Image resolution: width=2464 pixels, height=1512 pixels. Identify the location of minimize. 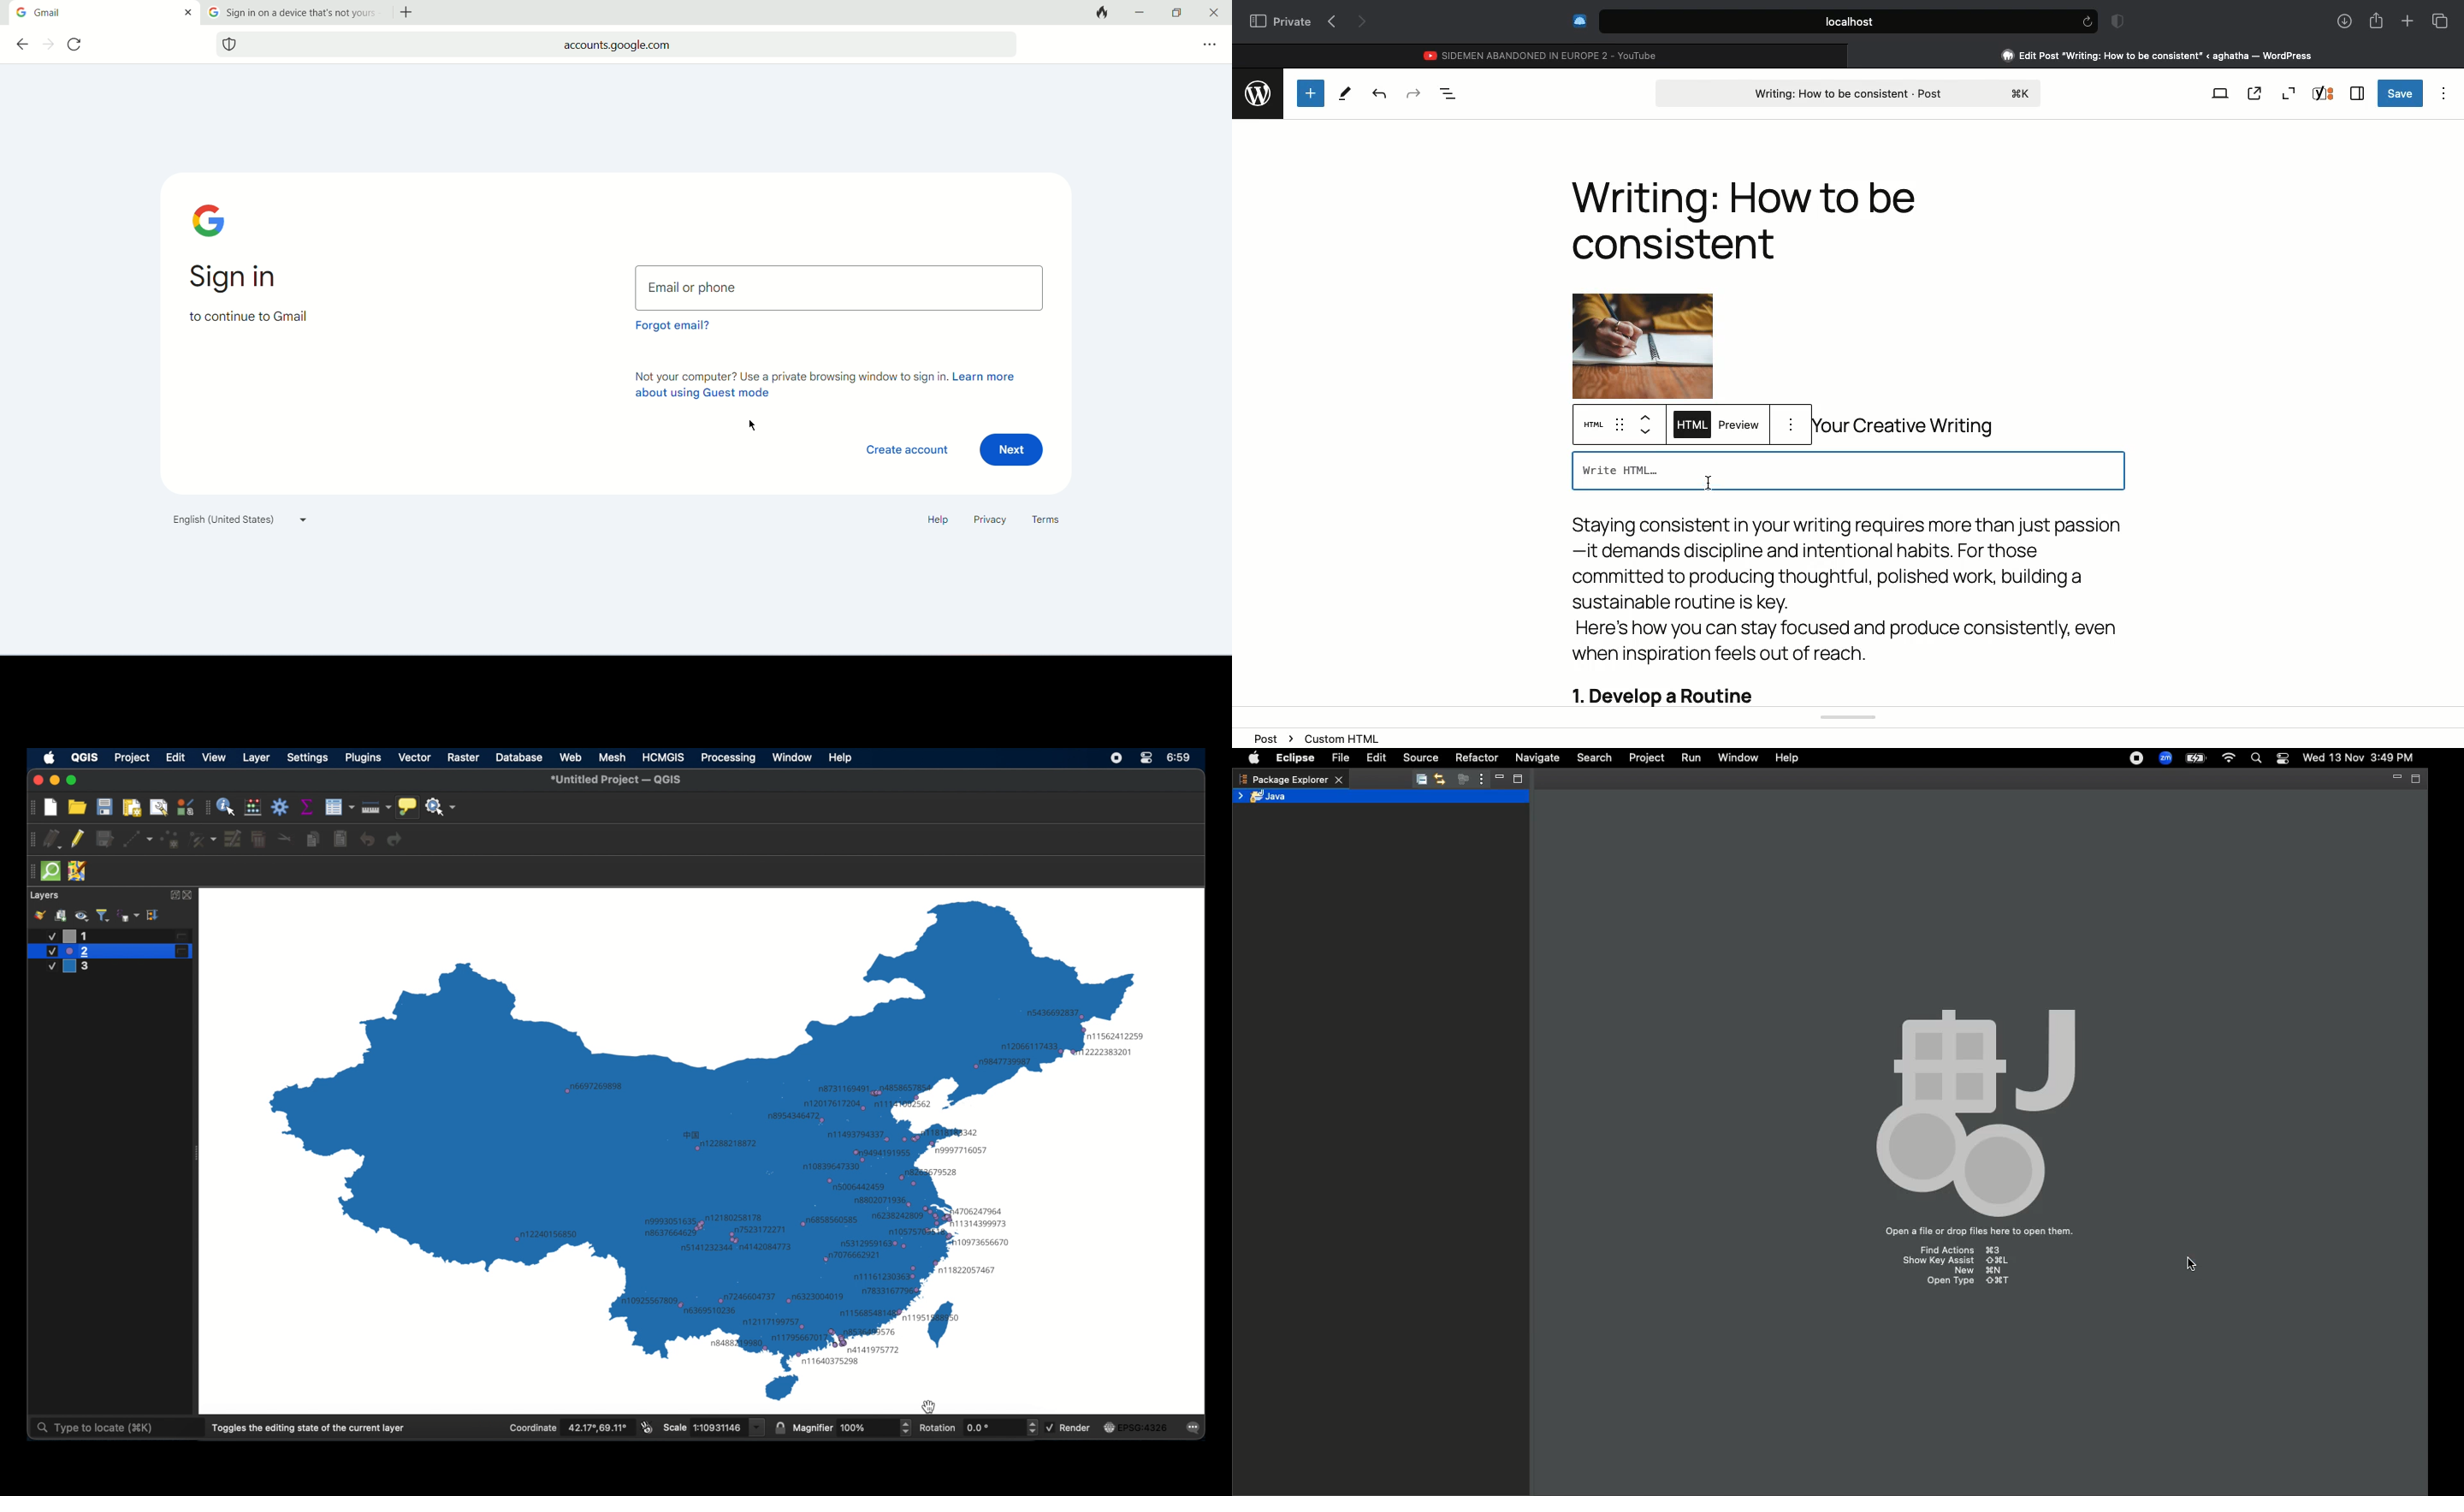
(54, 781).